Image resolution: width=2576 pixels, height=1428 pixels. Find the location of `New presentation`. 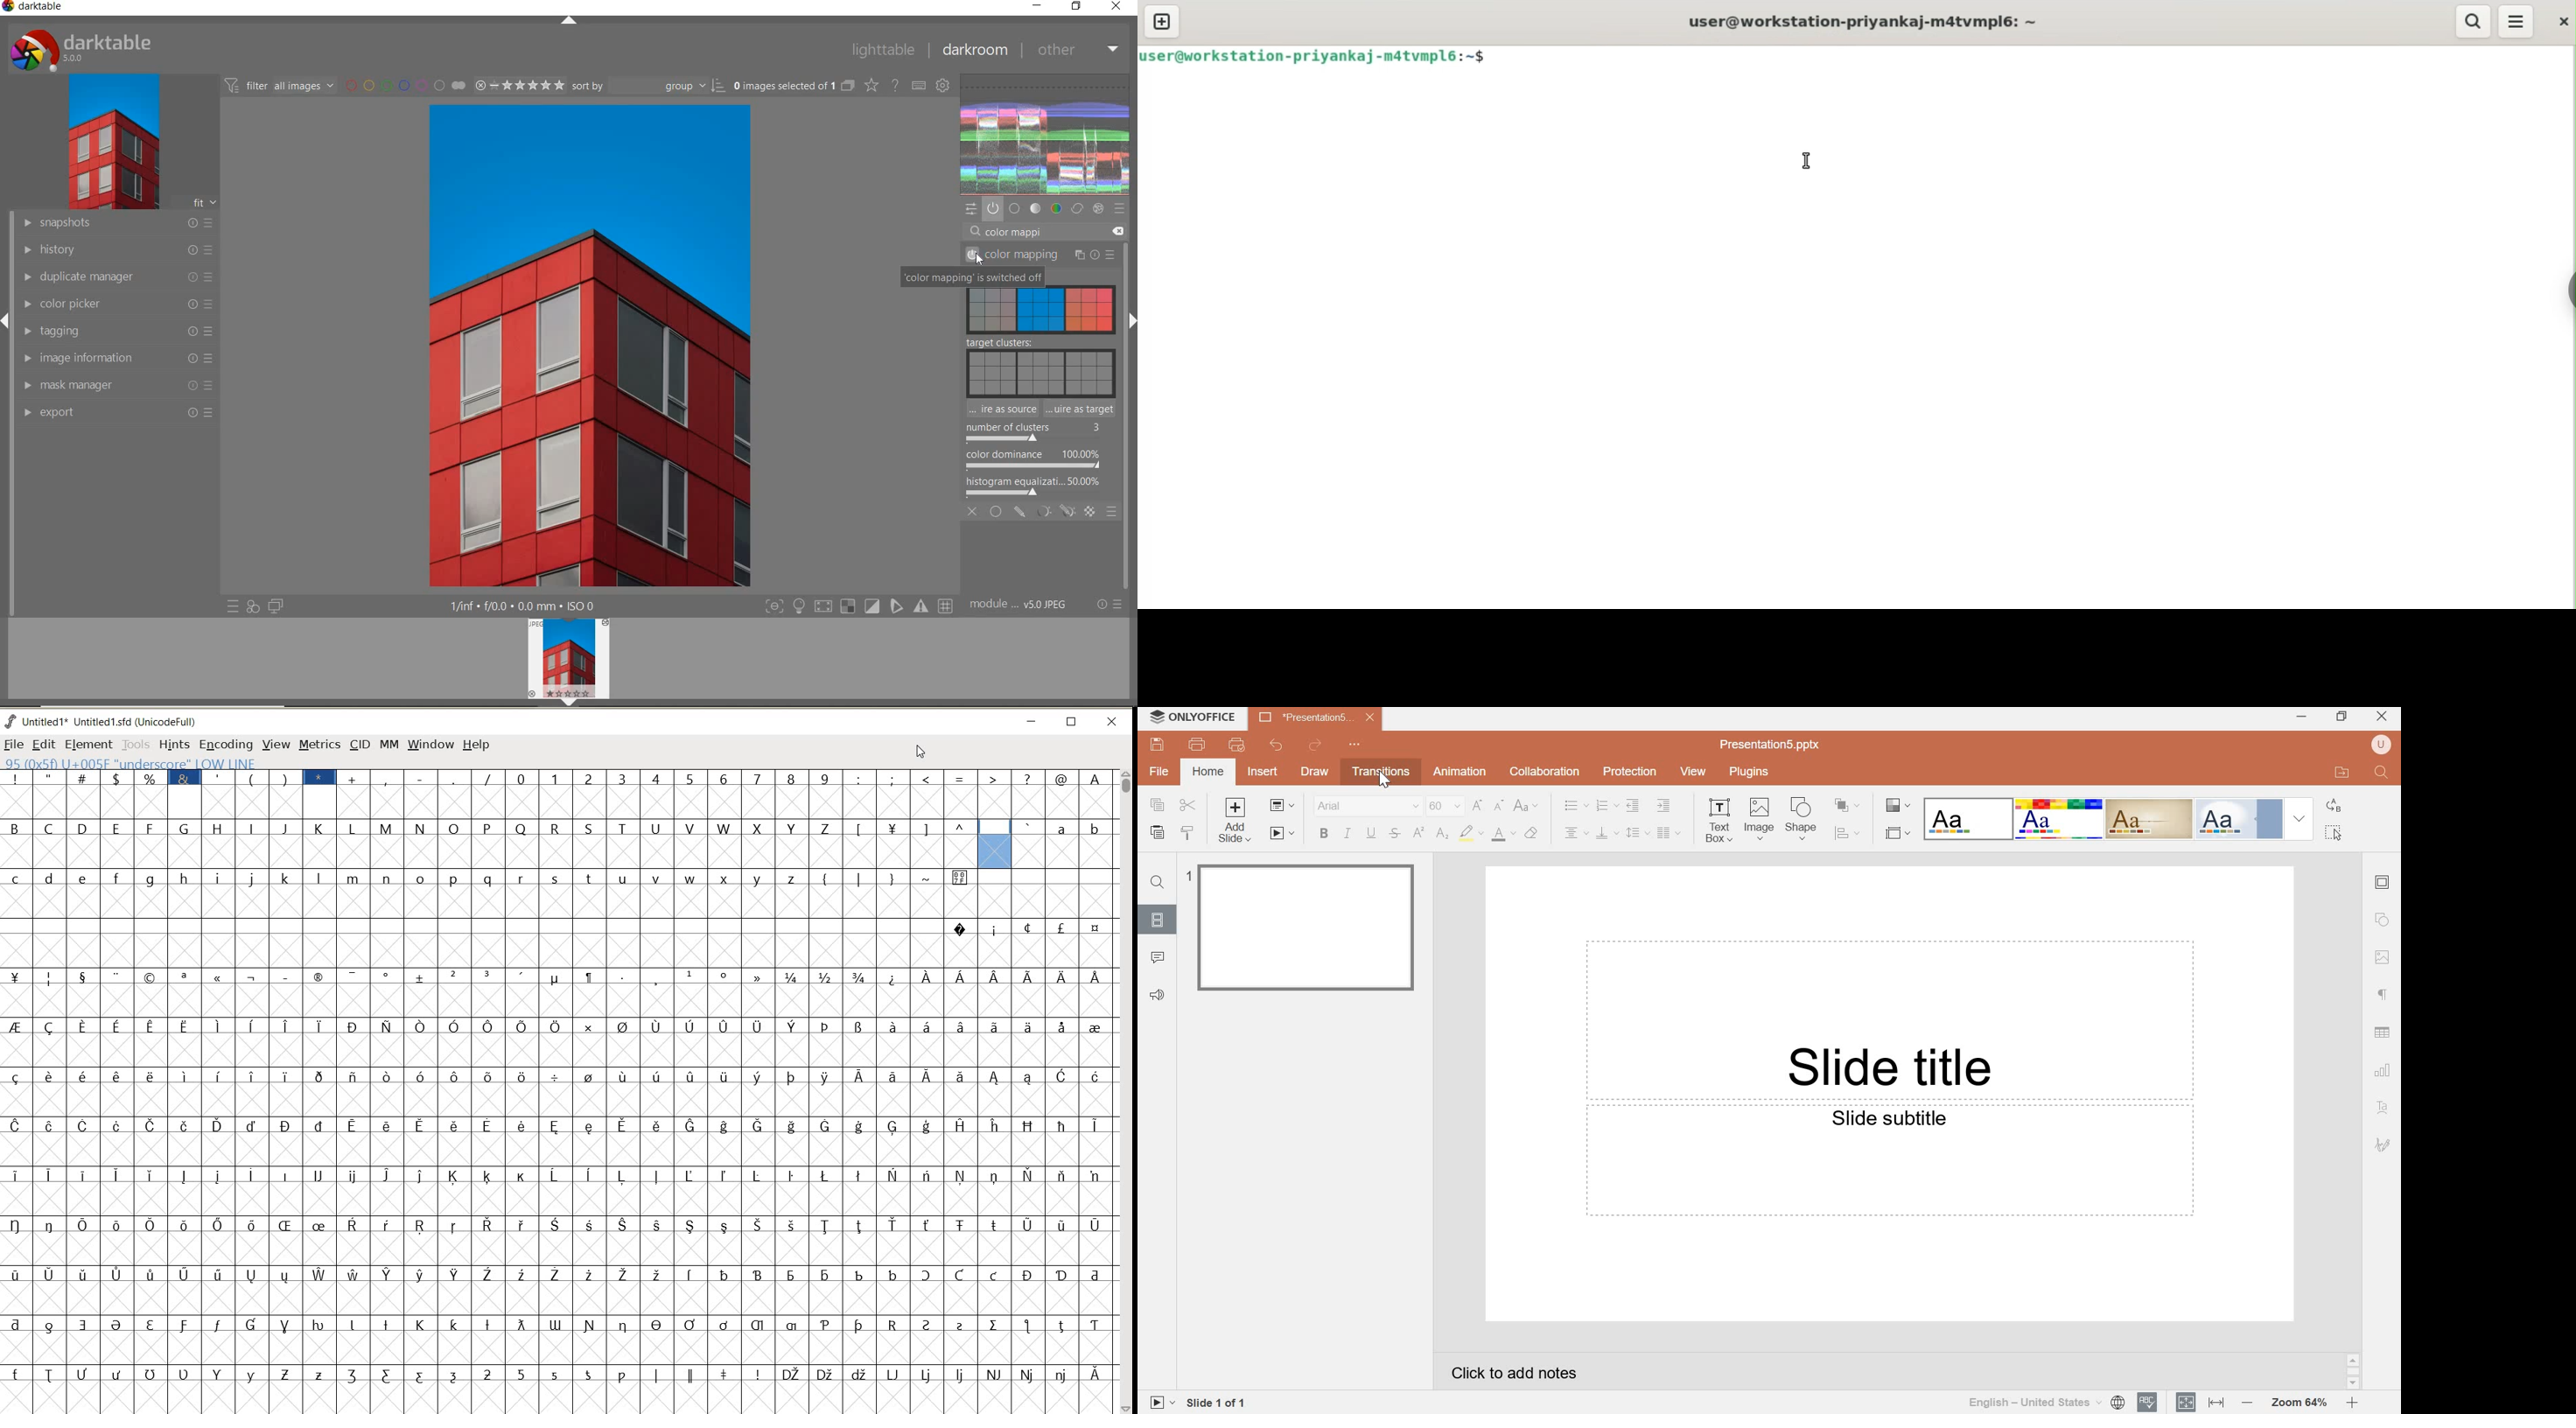

New presentation is located at coordinates (1316, 717).